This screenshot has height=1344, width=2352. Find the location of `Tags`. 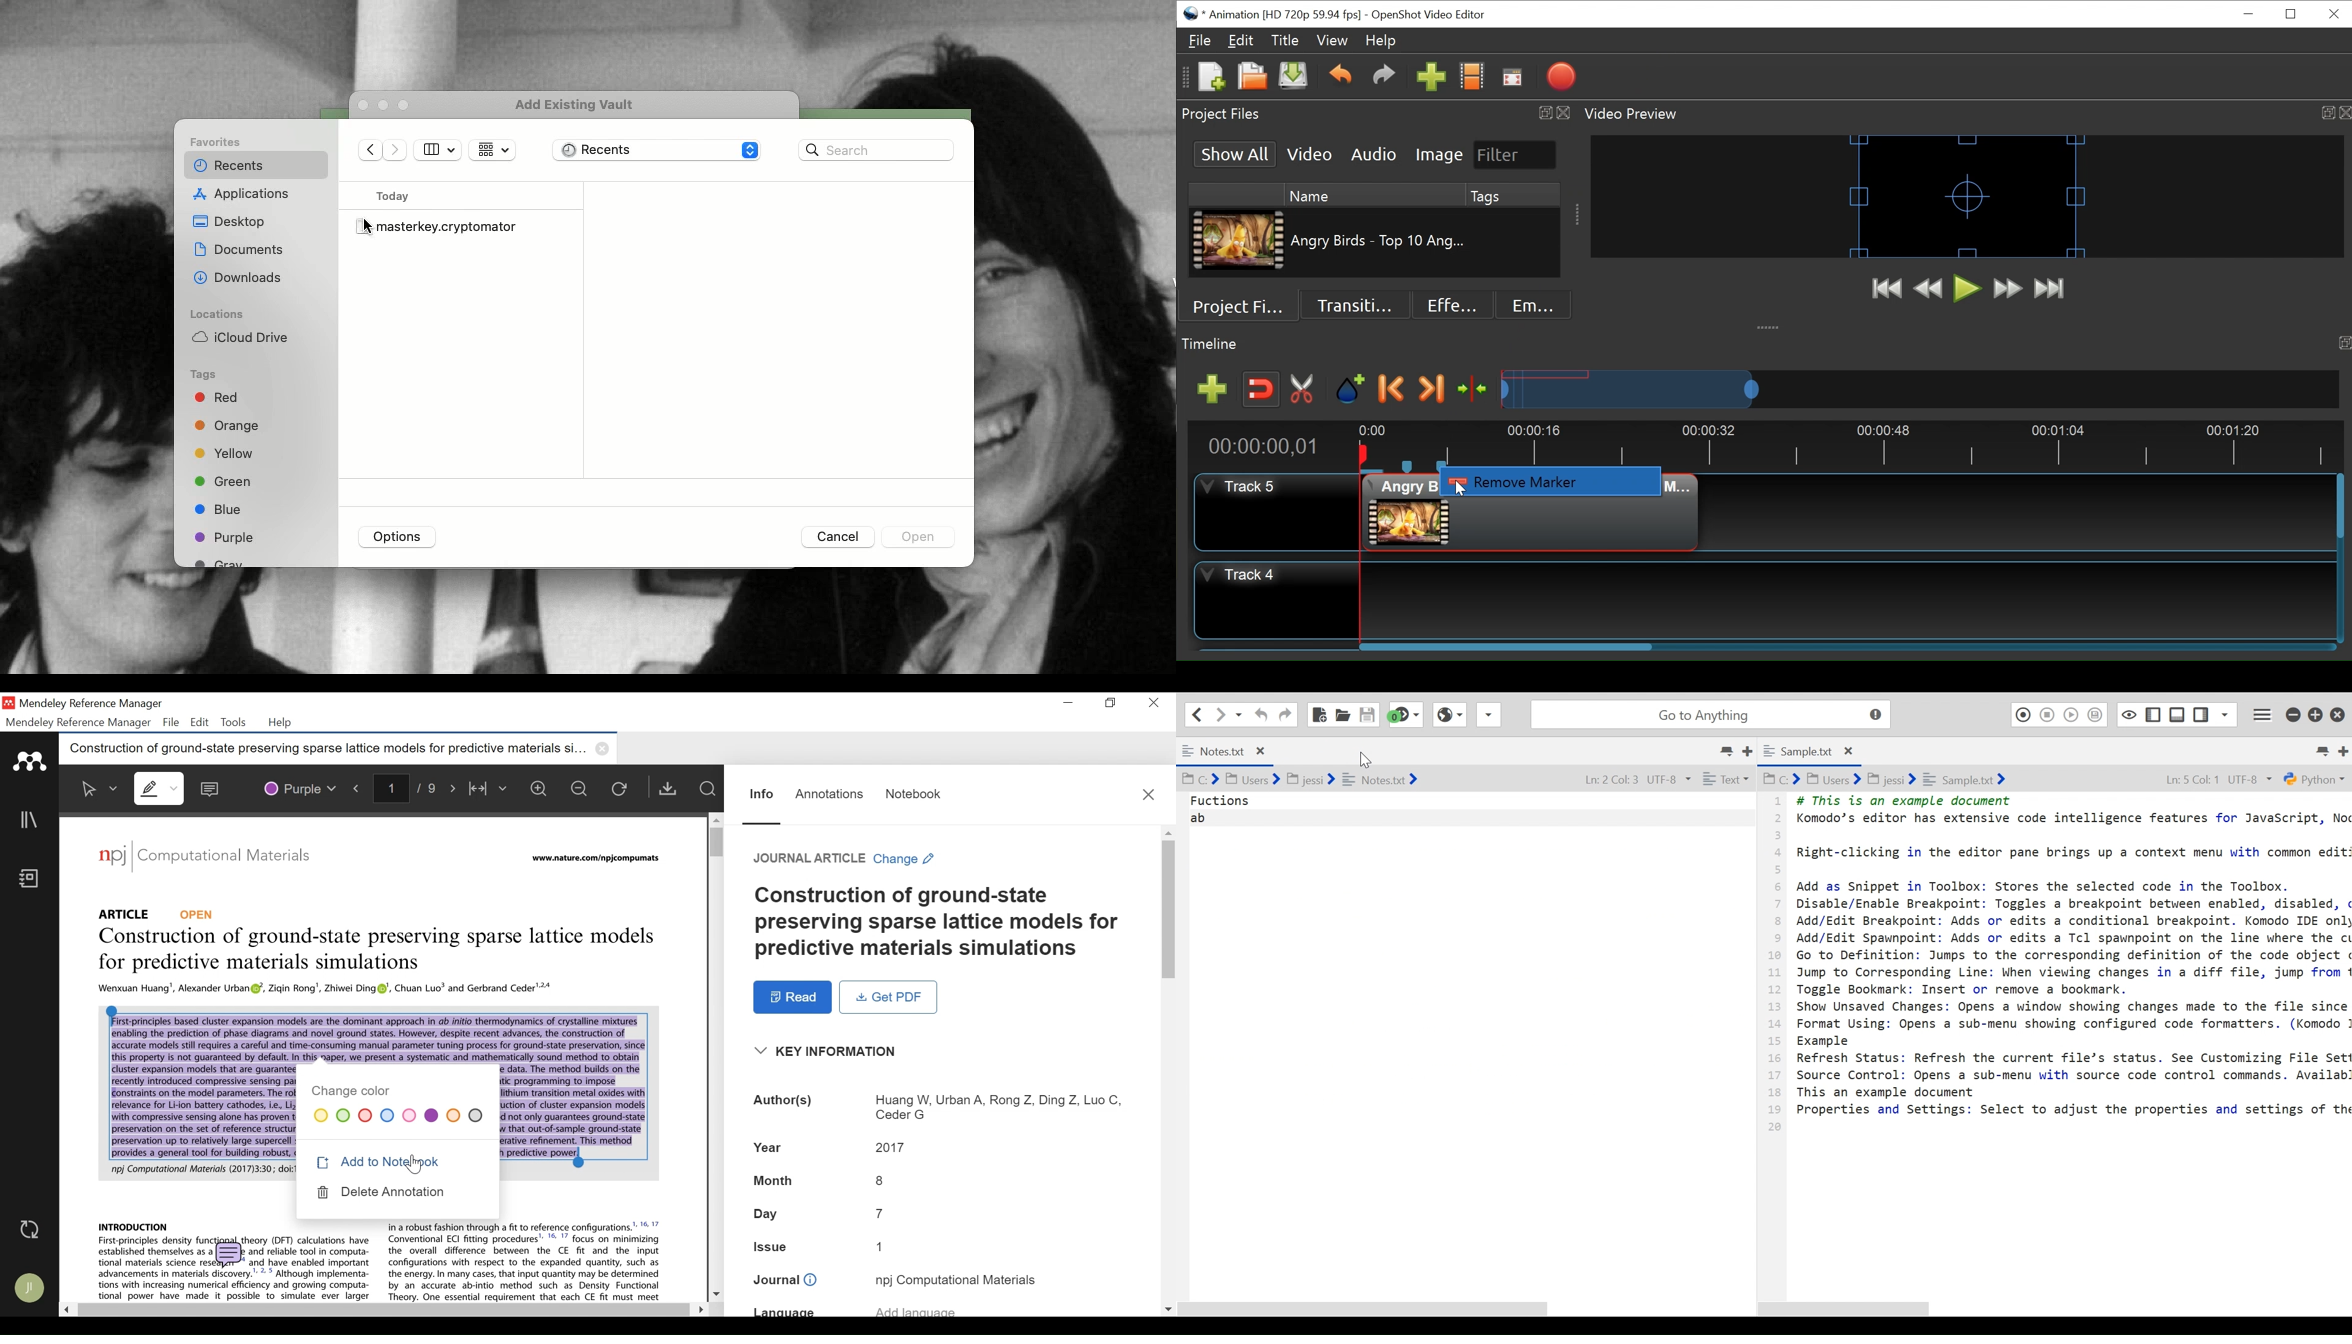

Tags is located at coordinates (1513, 195).